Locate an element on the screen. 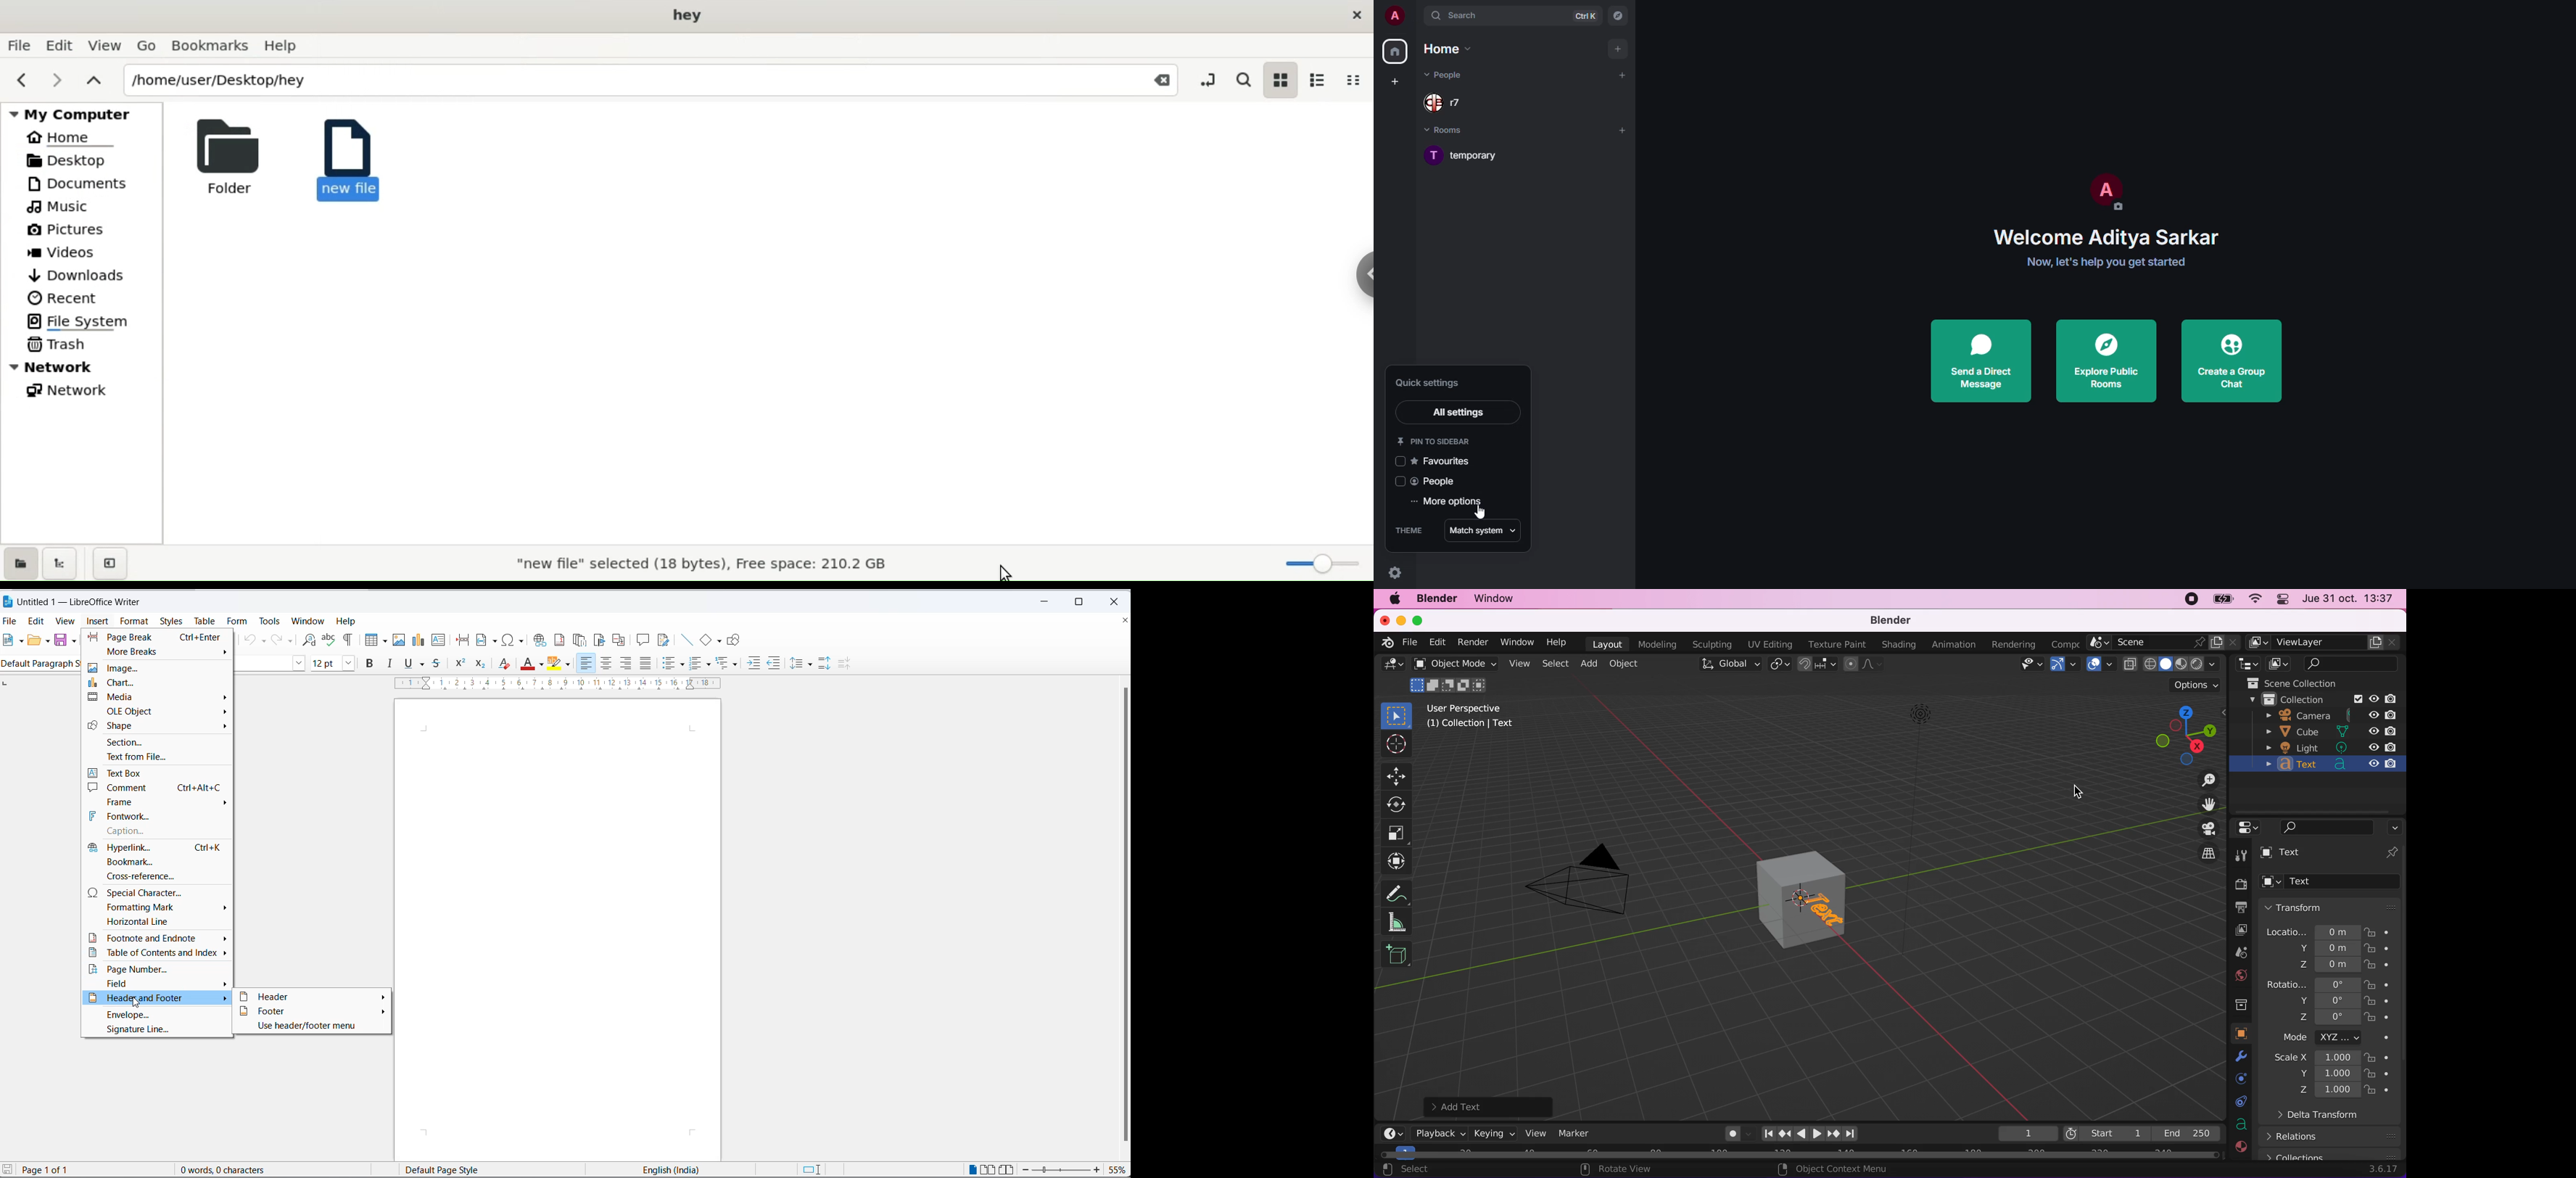 This screenshot has width=2576, height=1204. display view is located at coordinates (2282, 664).